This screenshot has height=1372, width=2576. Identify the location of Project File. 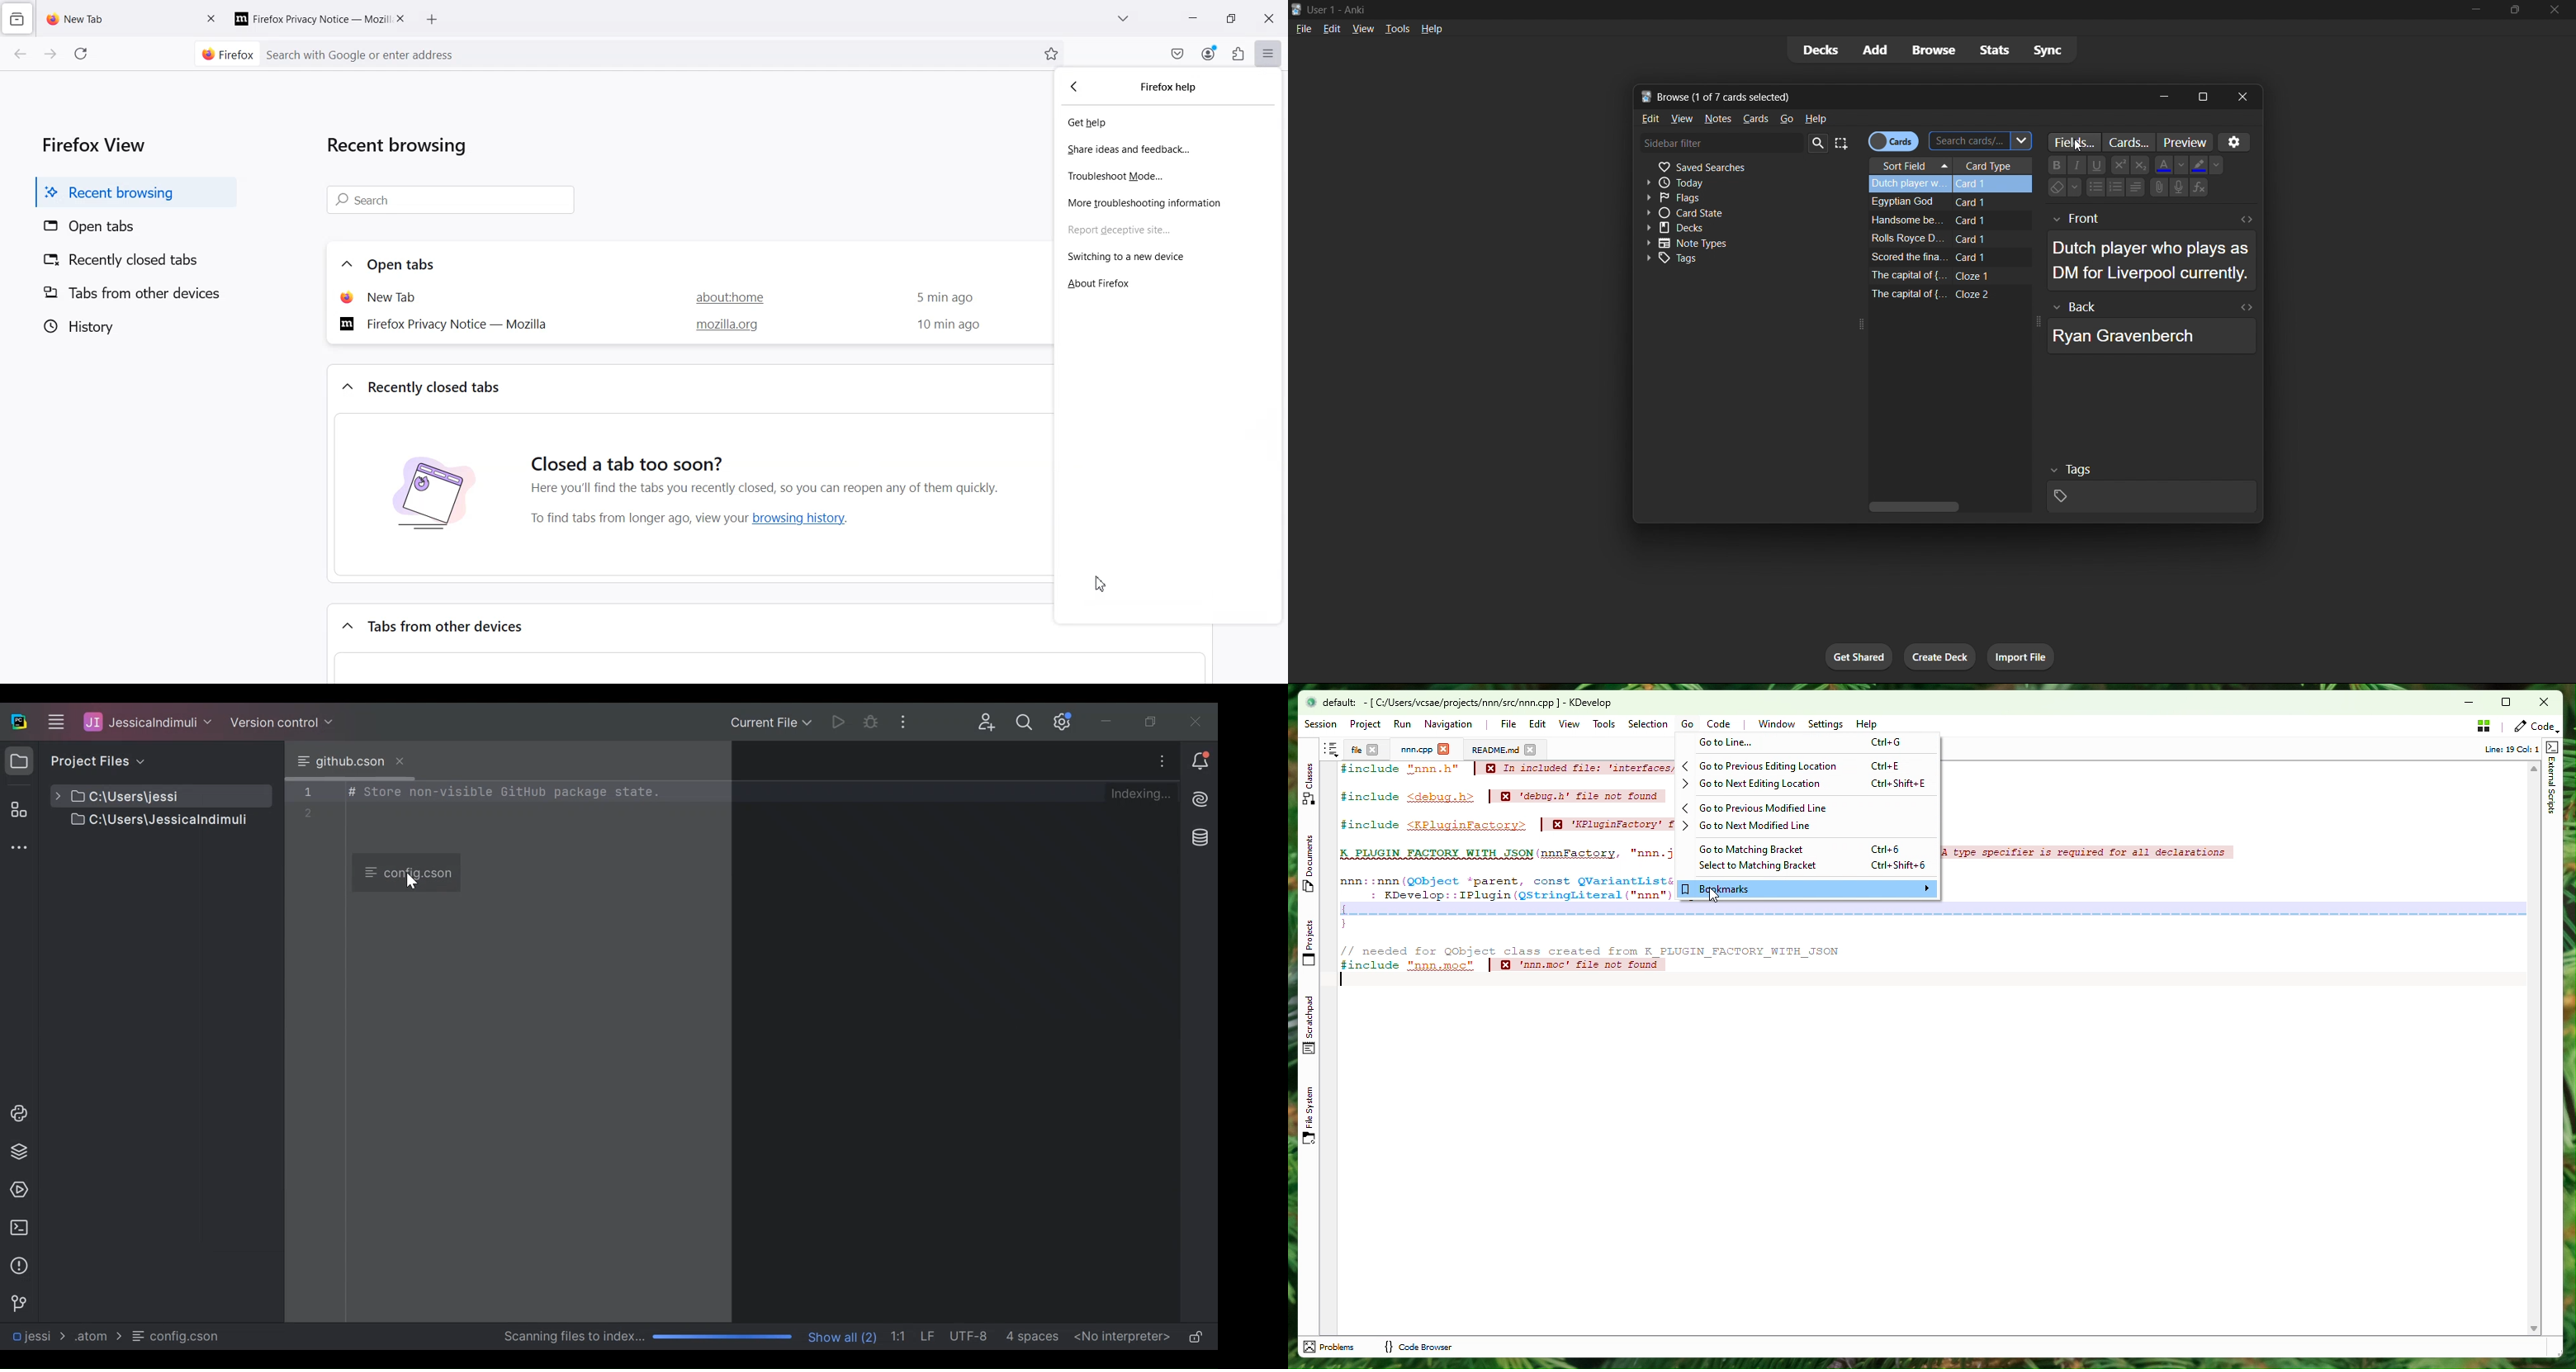
(145, 796).